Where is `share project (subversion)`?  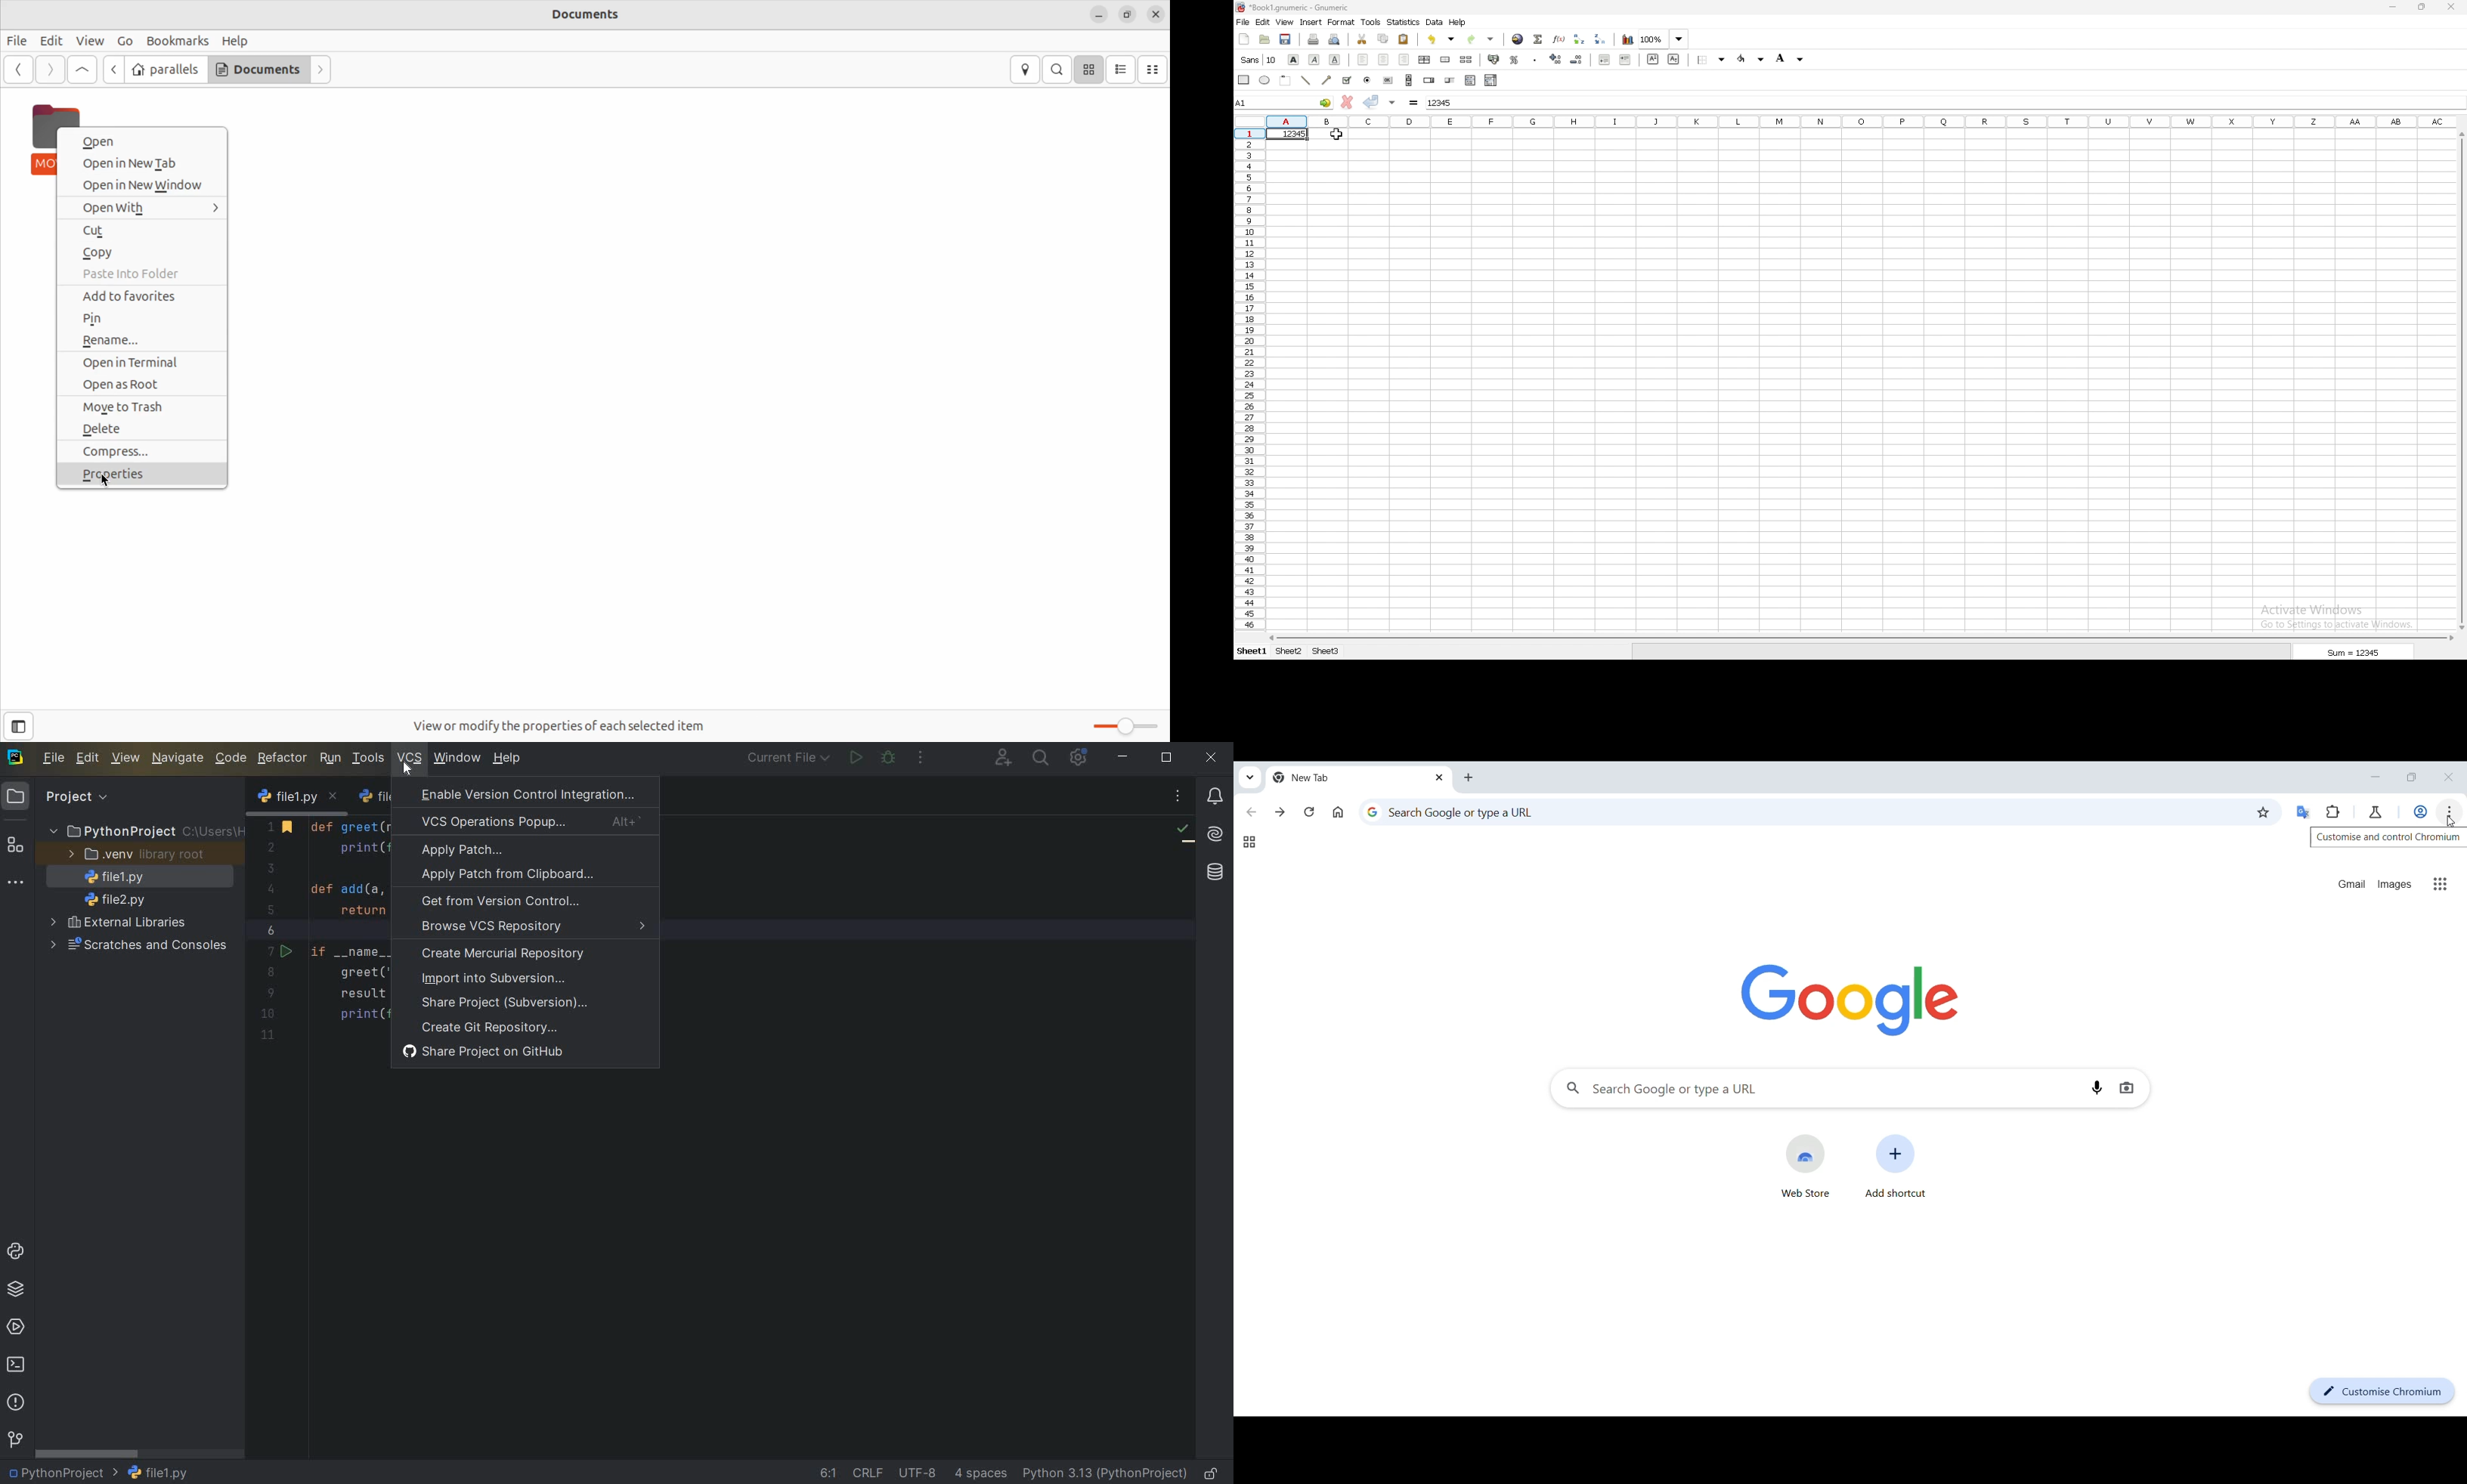 share project (subversion) is located at coordinates (509, 1004).